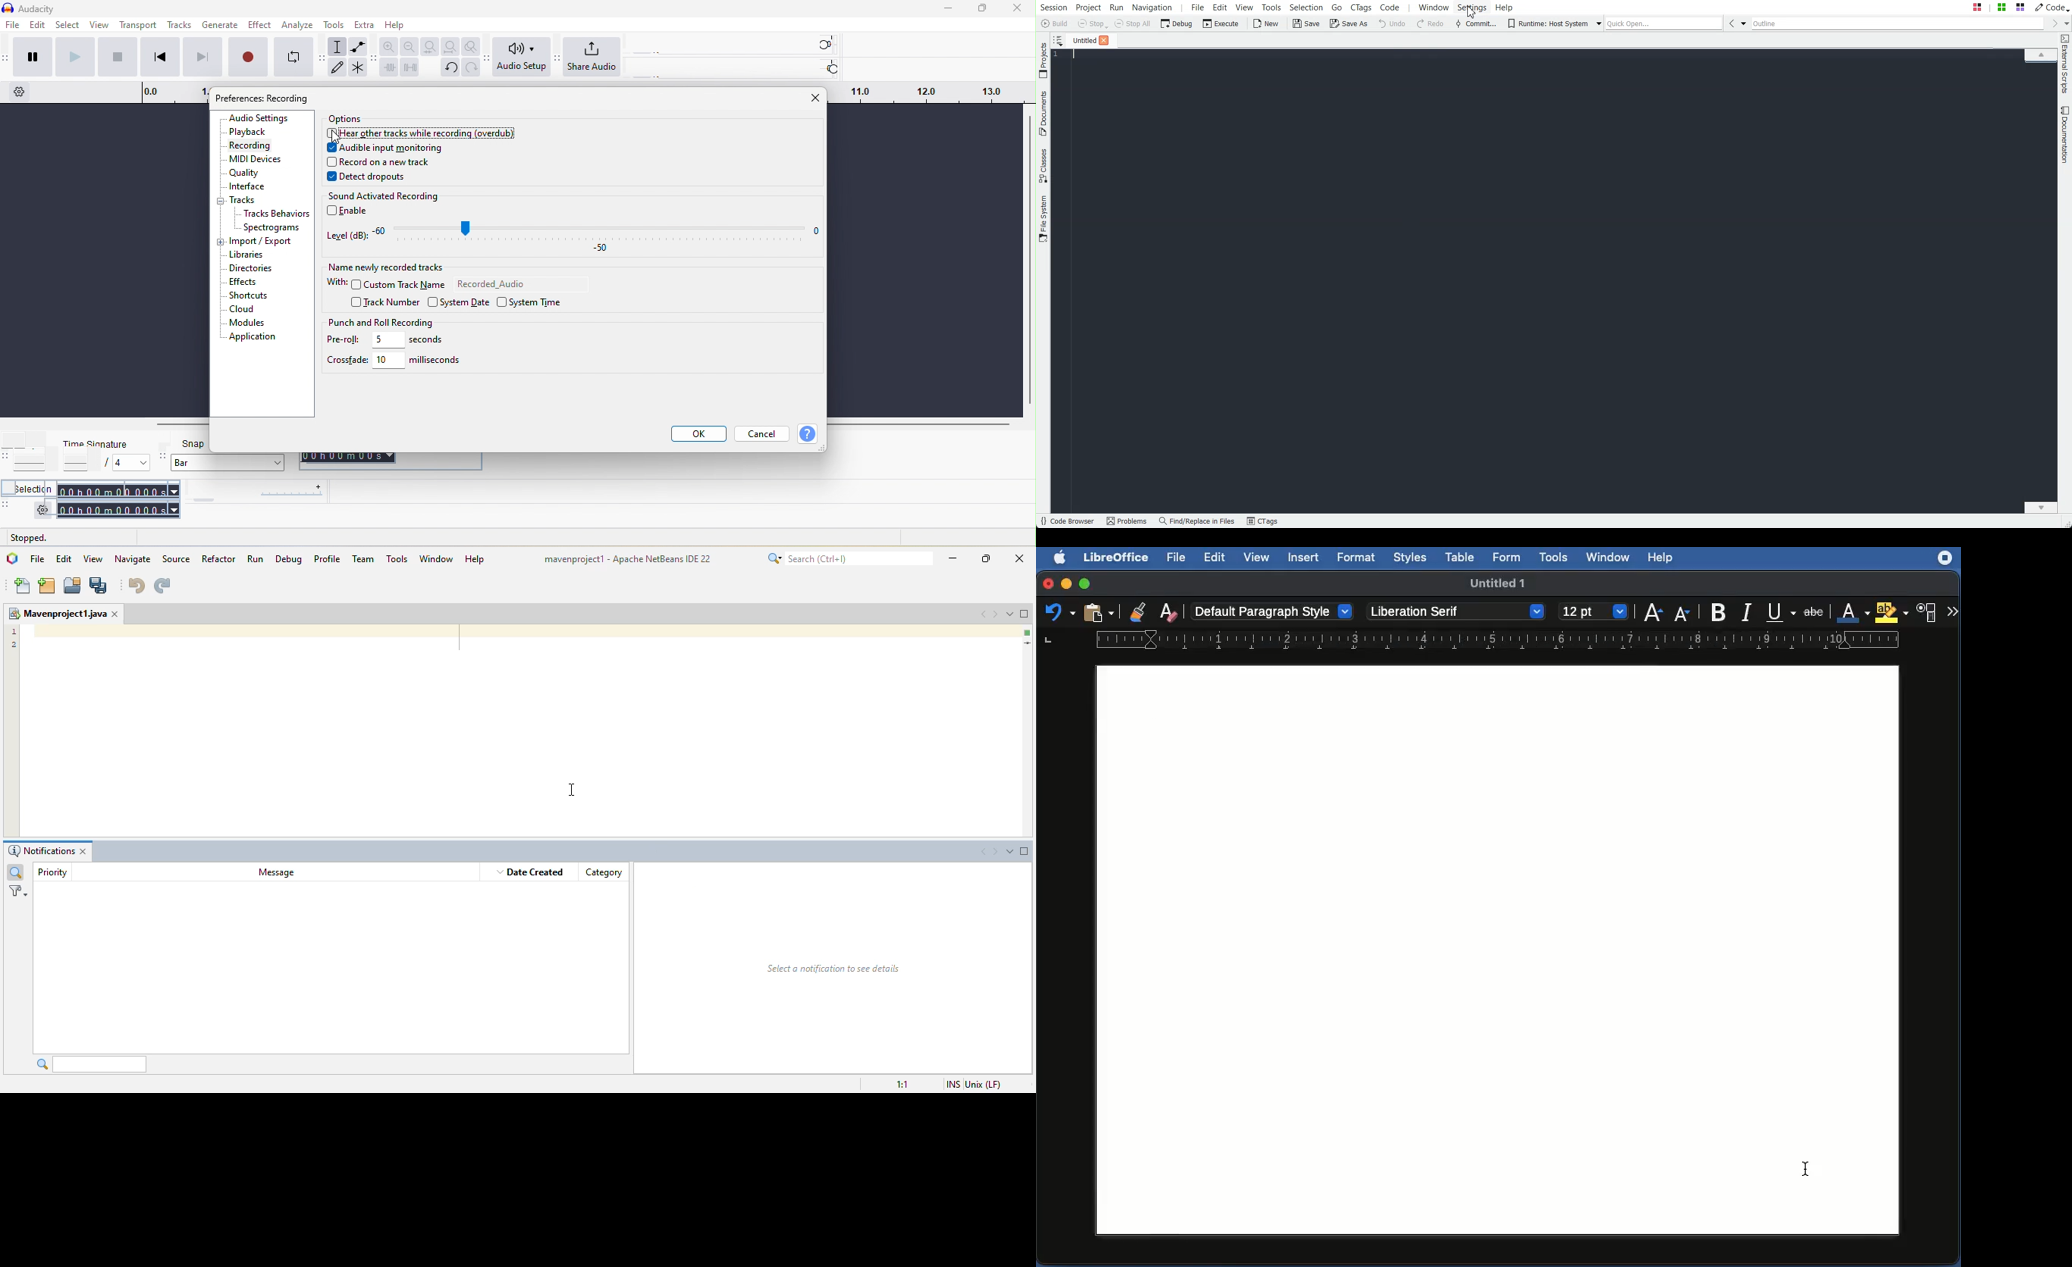 The height and width of the screenshot is (1288, 2072). Describe the element at coordinates (359, 46) in the screenshot. I see `envelope tool` at that location.